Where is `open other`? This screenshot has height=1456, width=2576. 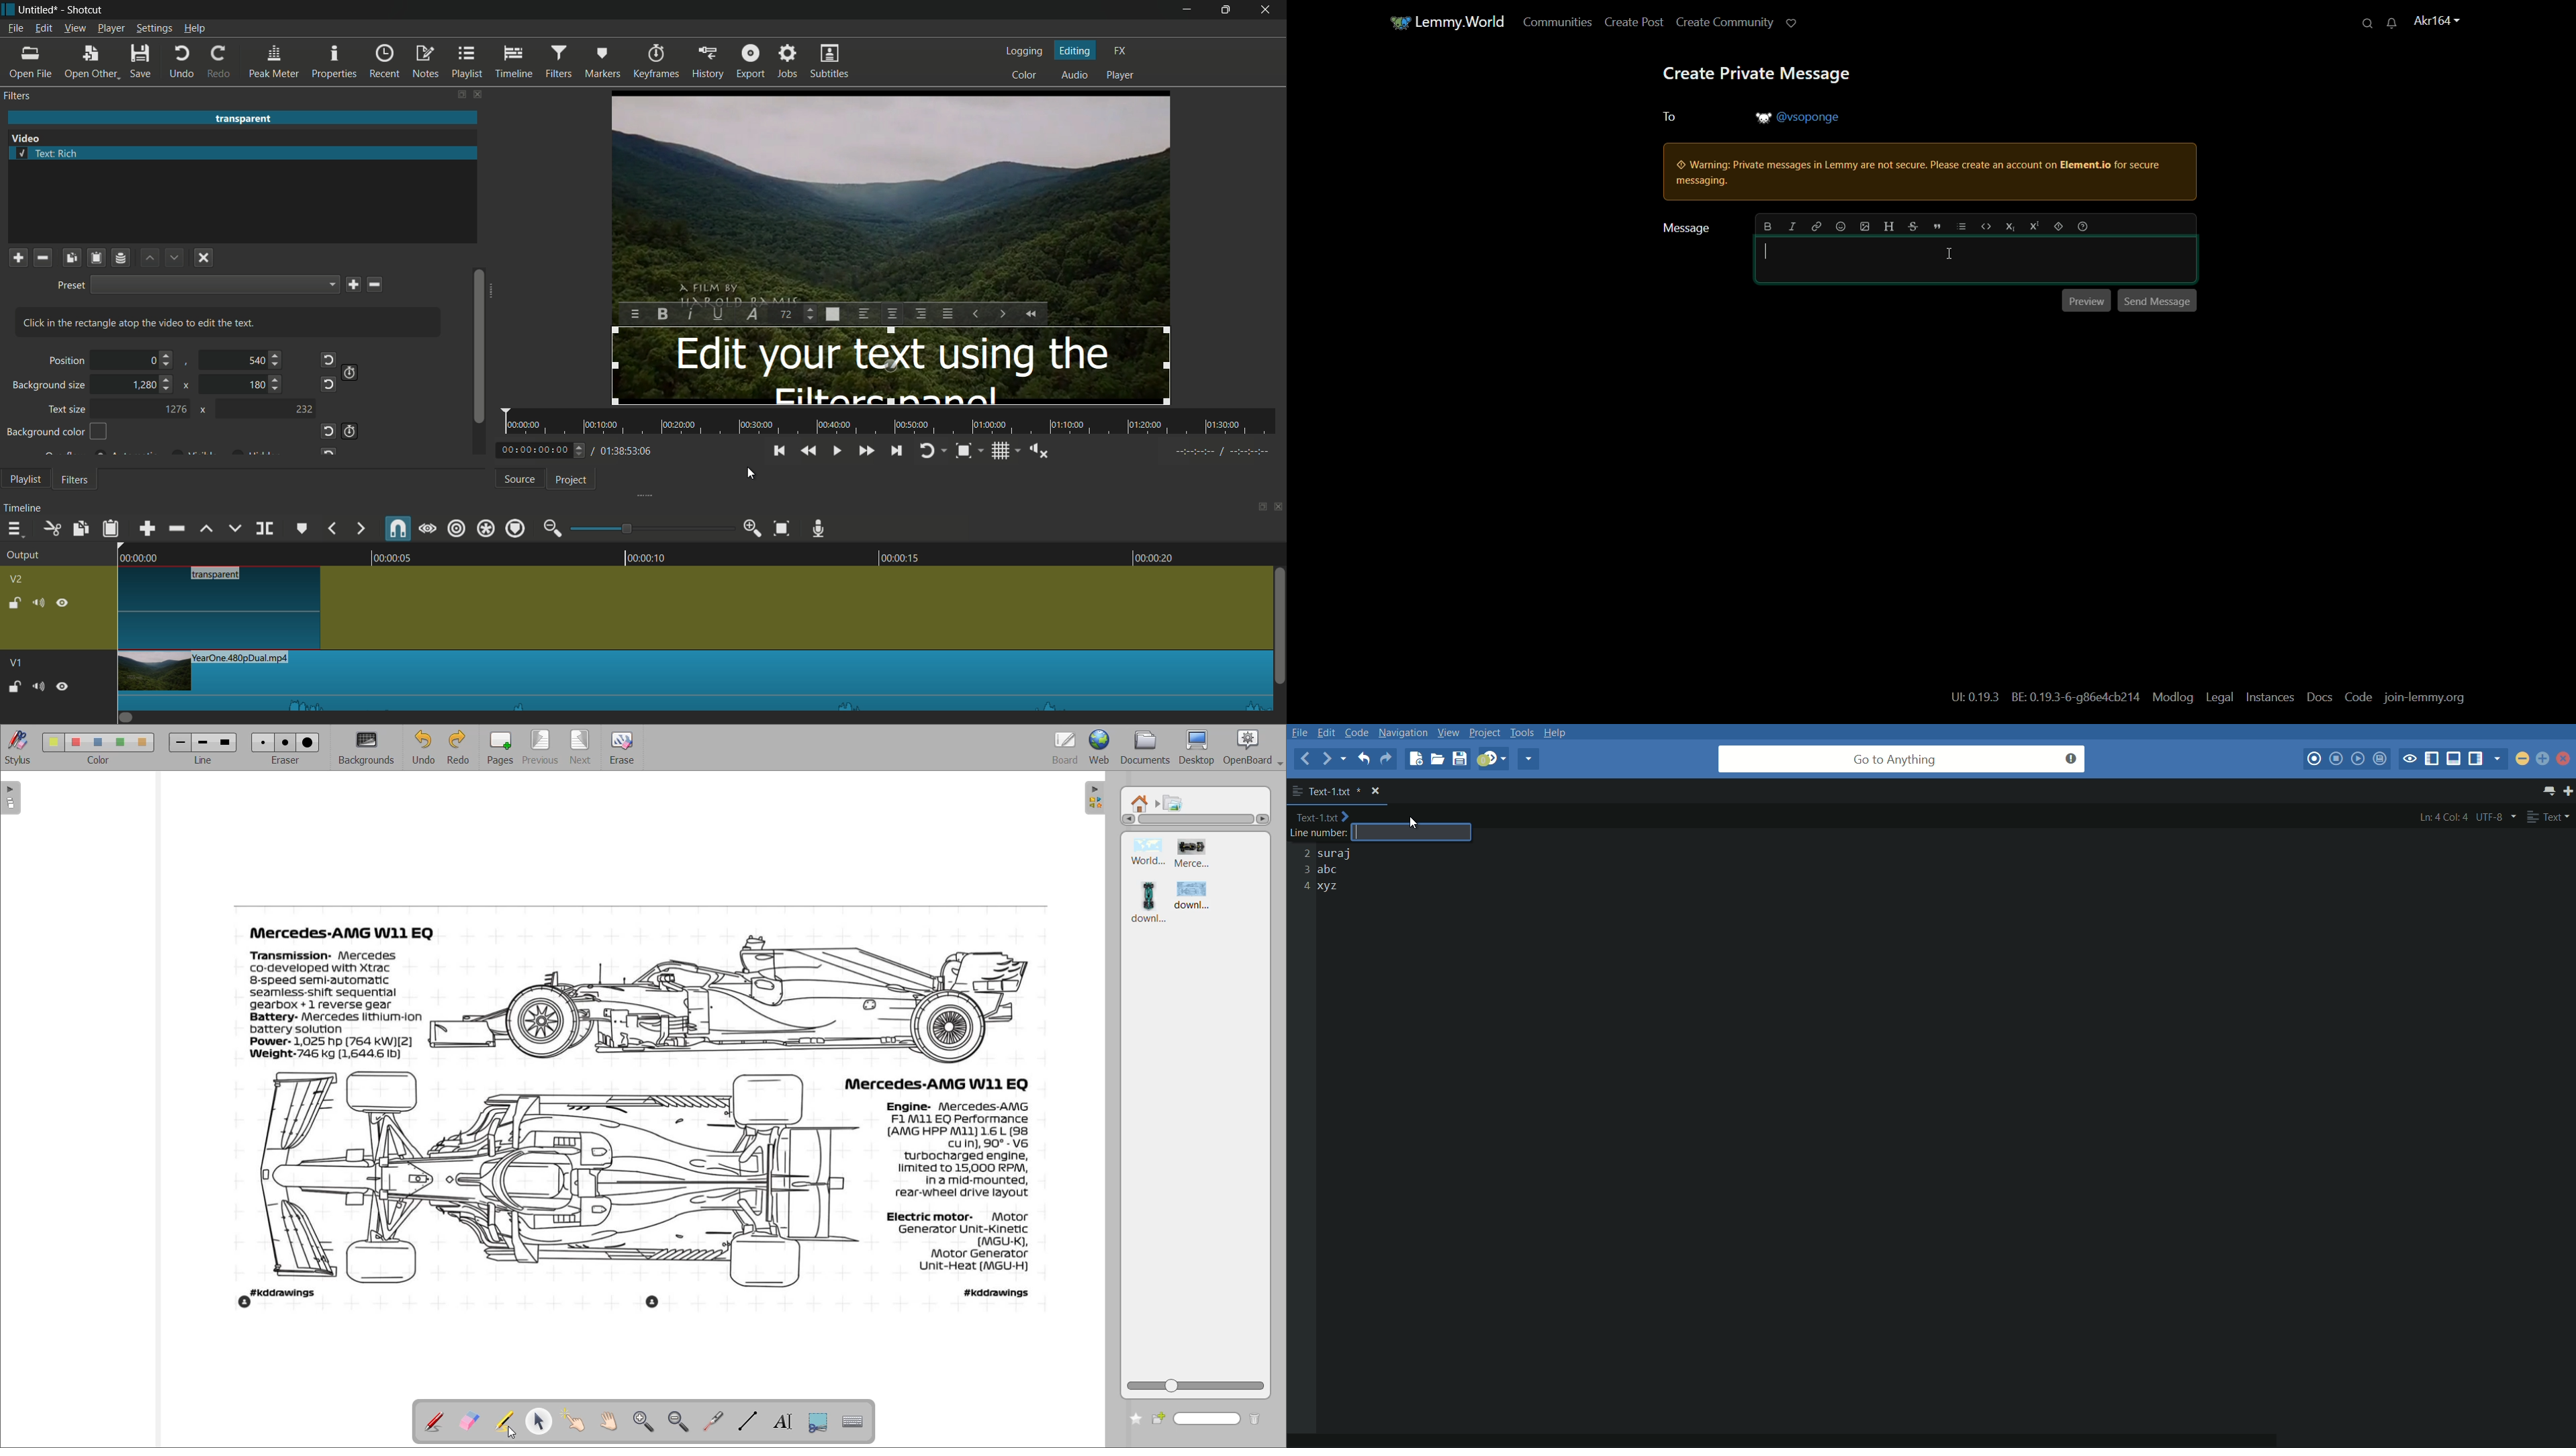 open other is located at coordinates (92, 62).